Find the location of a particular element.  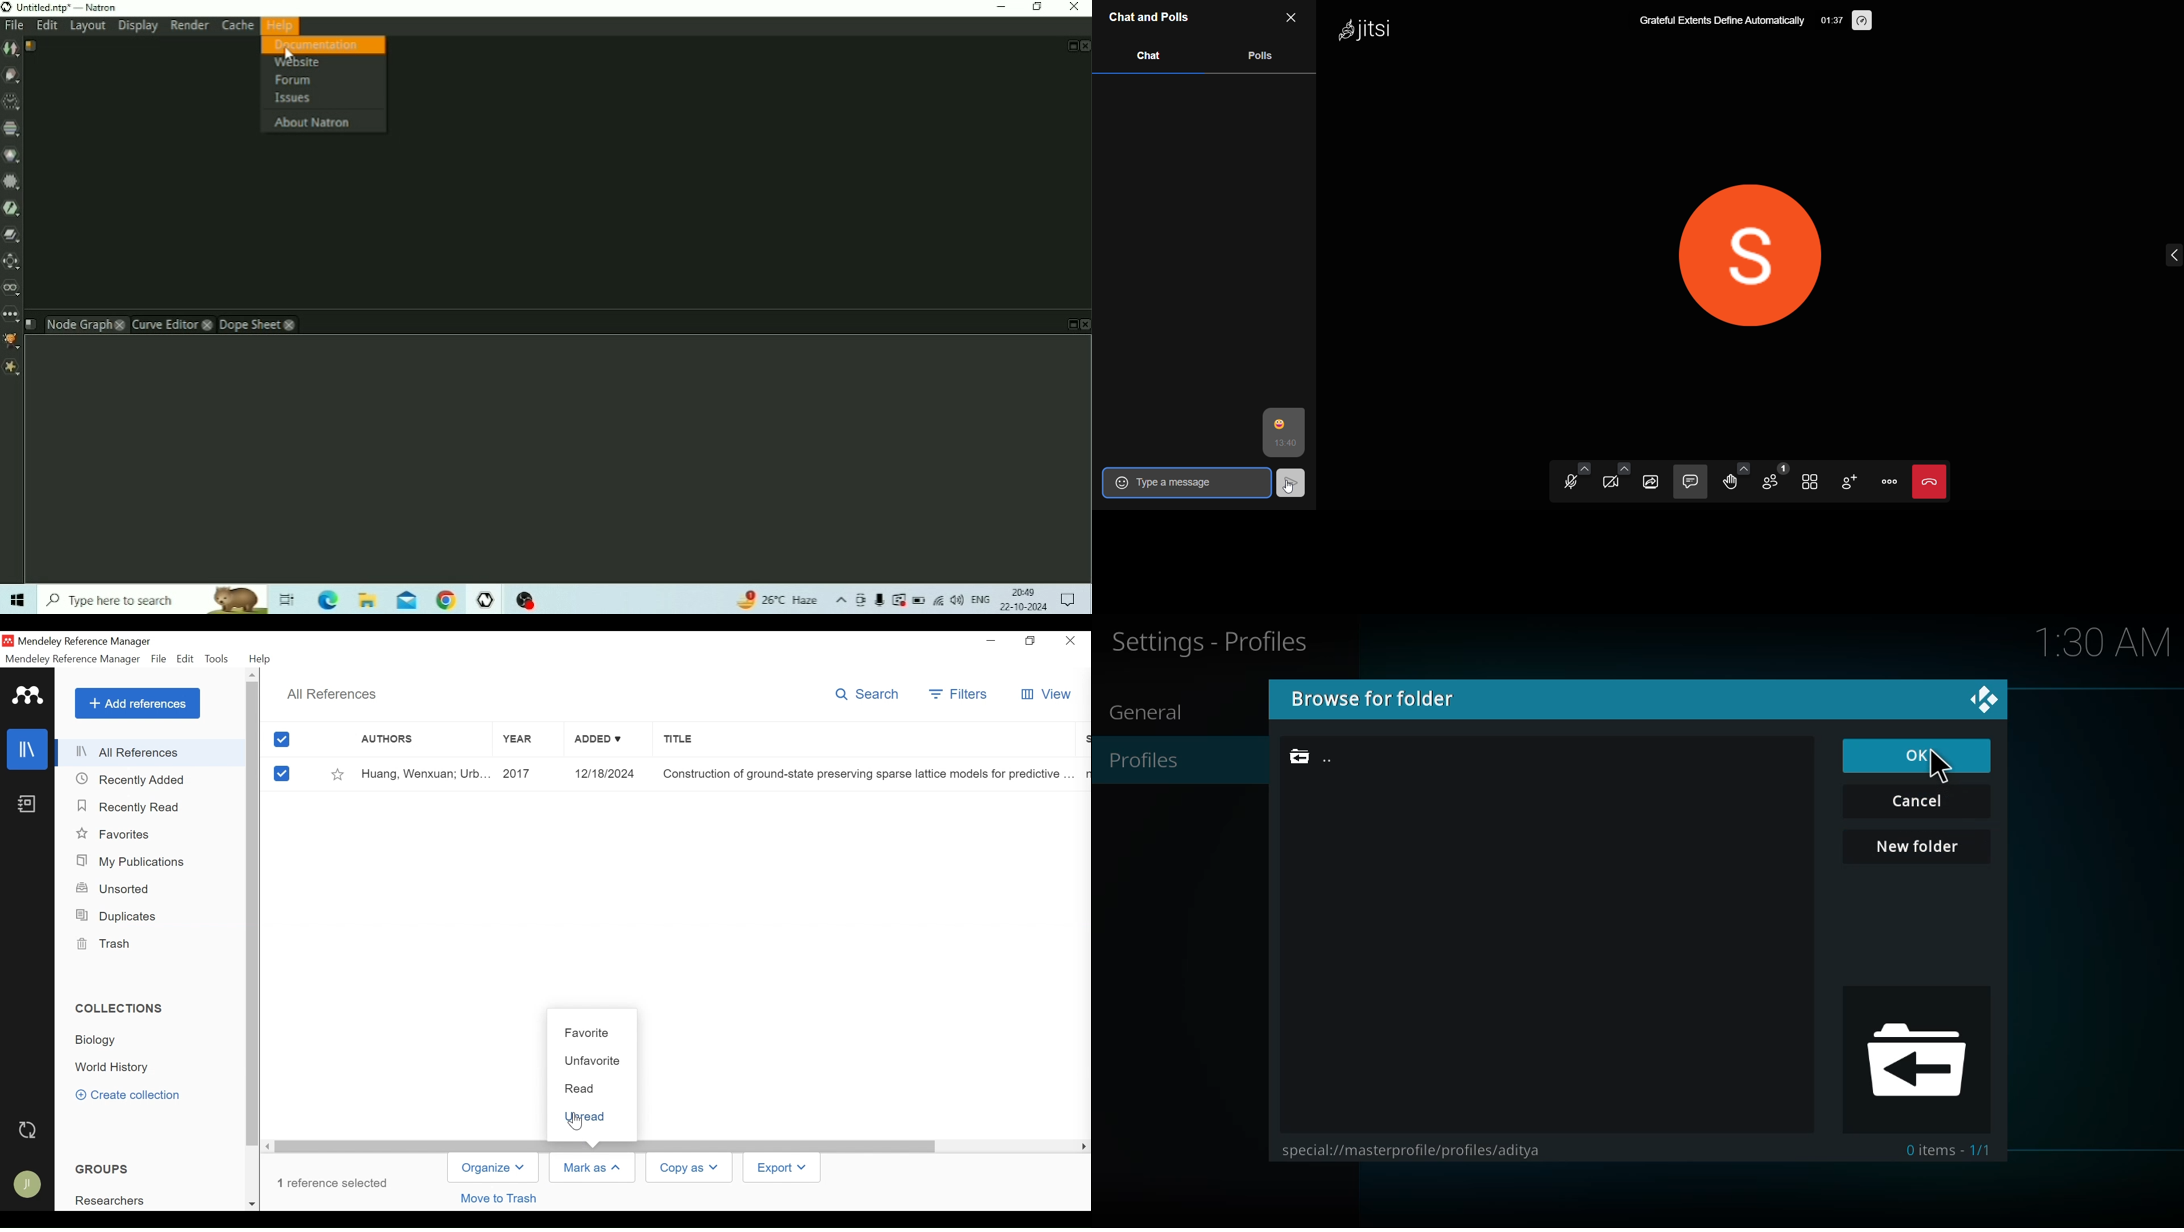

Notebook is located at coordinates (28, 805).